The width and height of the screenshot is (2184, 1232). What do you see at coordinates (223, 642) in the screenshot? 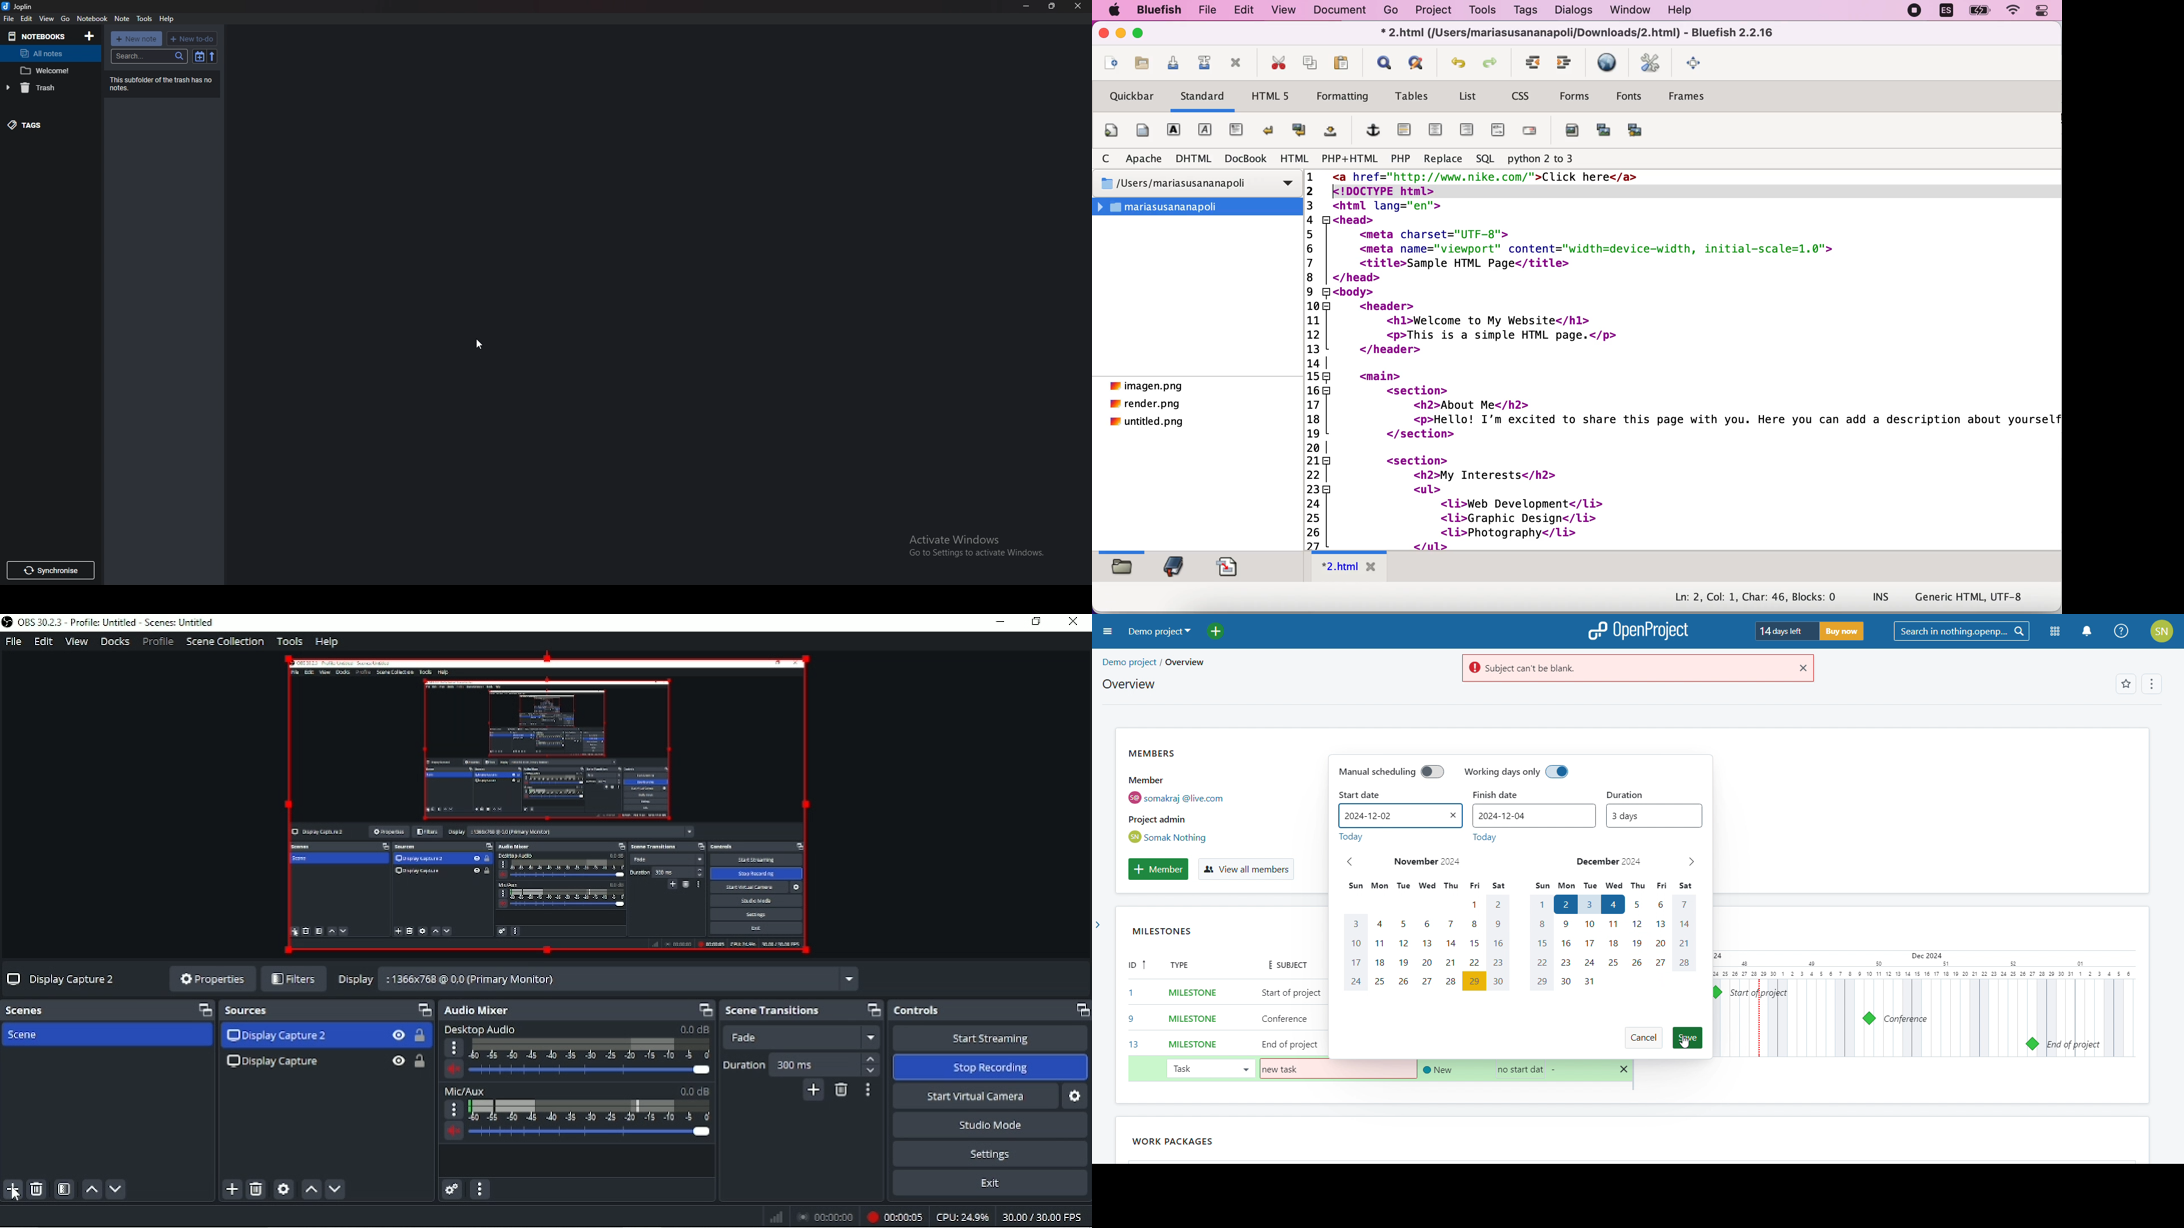
I see `Scene collection` at bounding box center [223, 642].